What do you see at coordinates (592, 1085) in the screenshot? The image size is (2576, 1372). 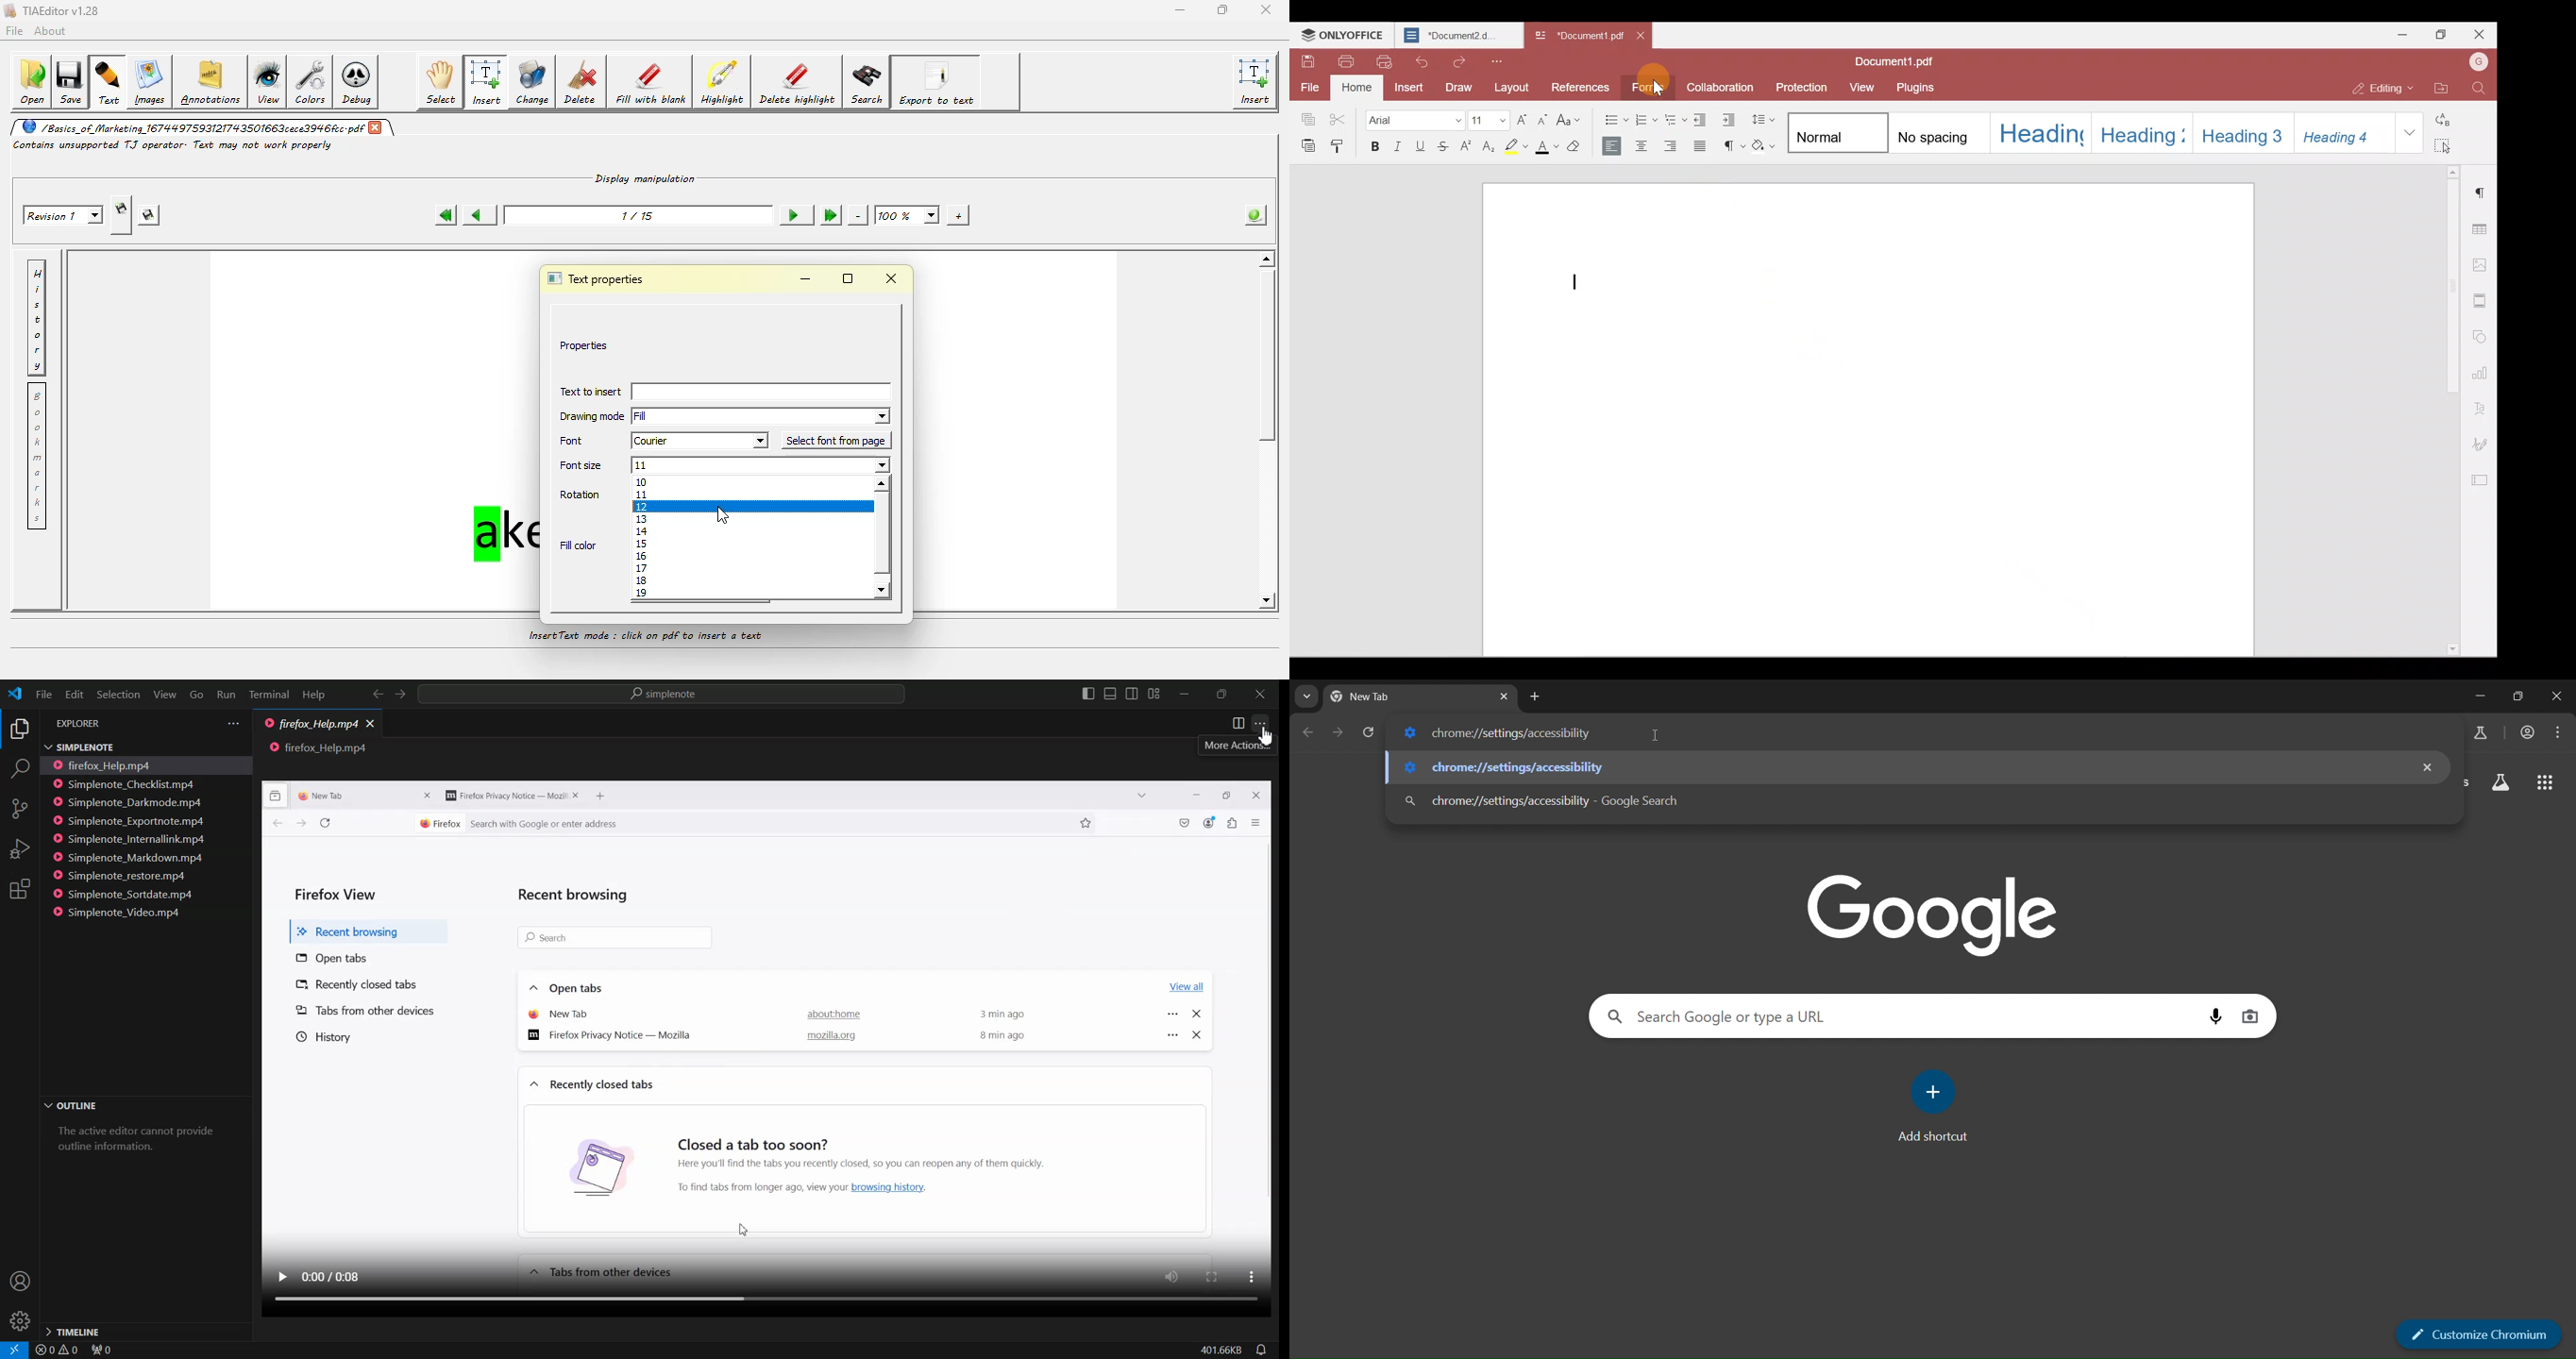 I see `Recently closed tabs` at bounding box center [592, 1085].